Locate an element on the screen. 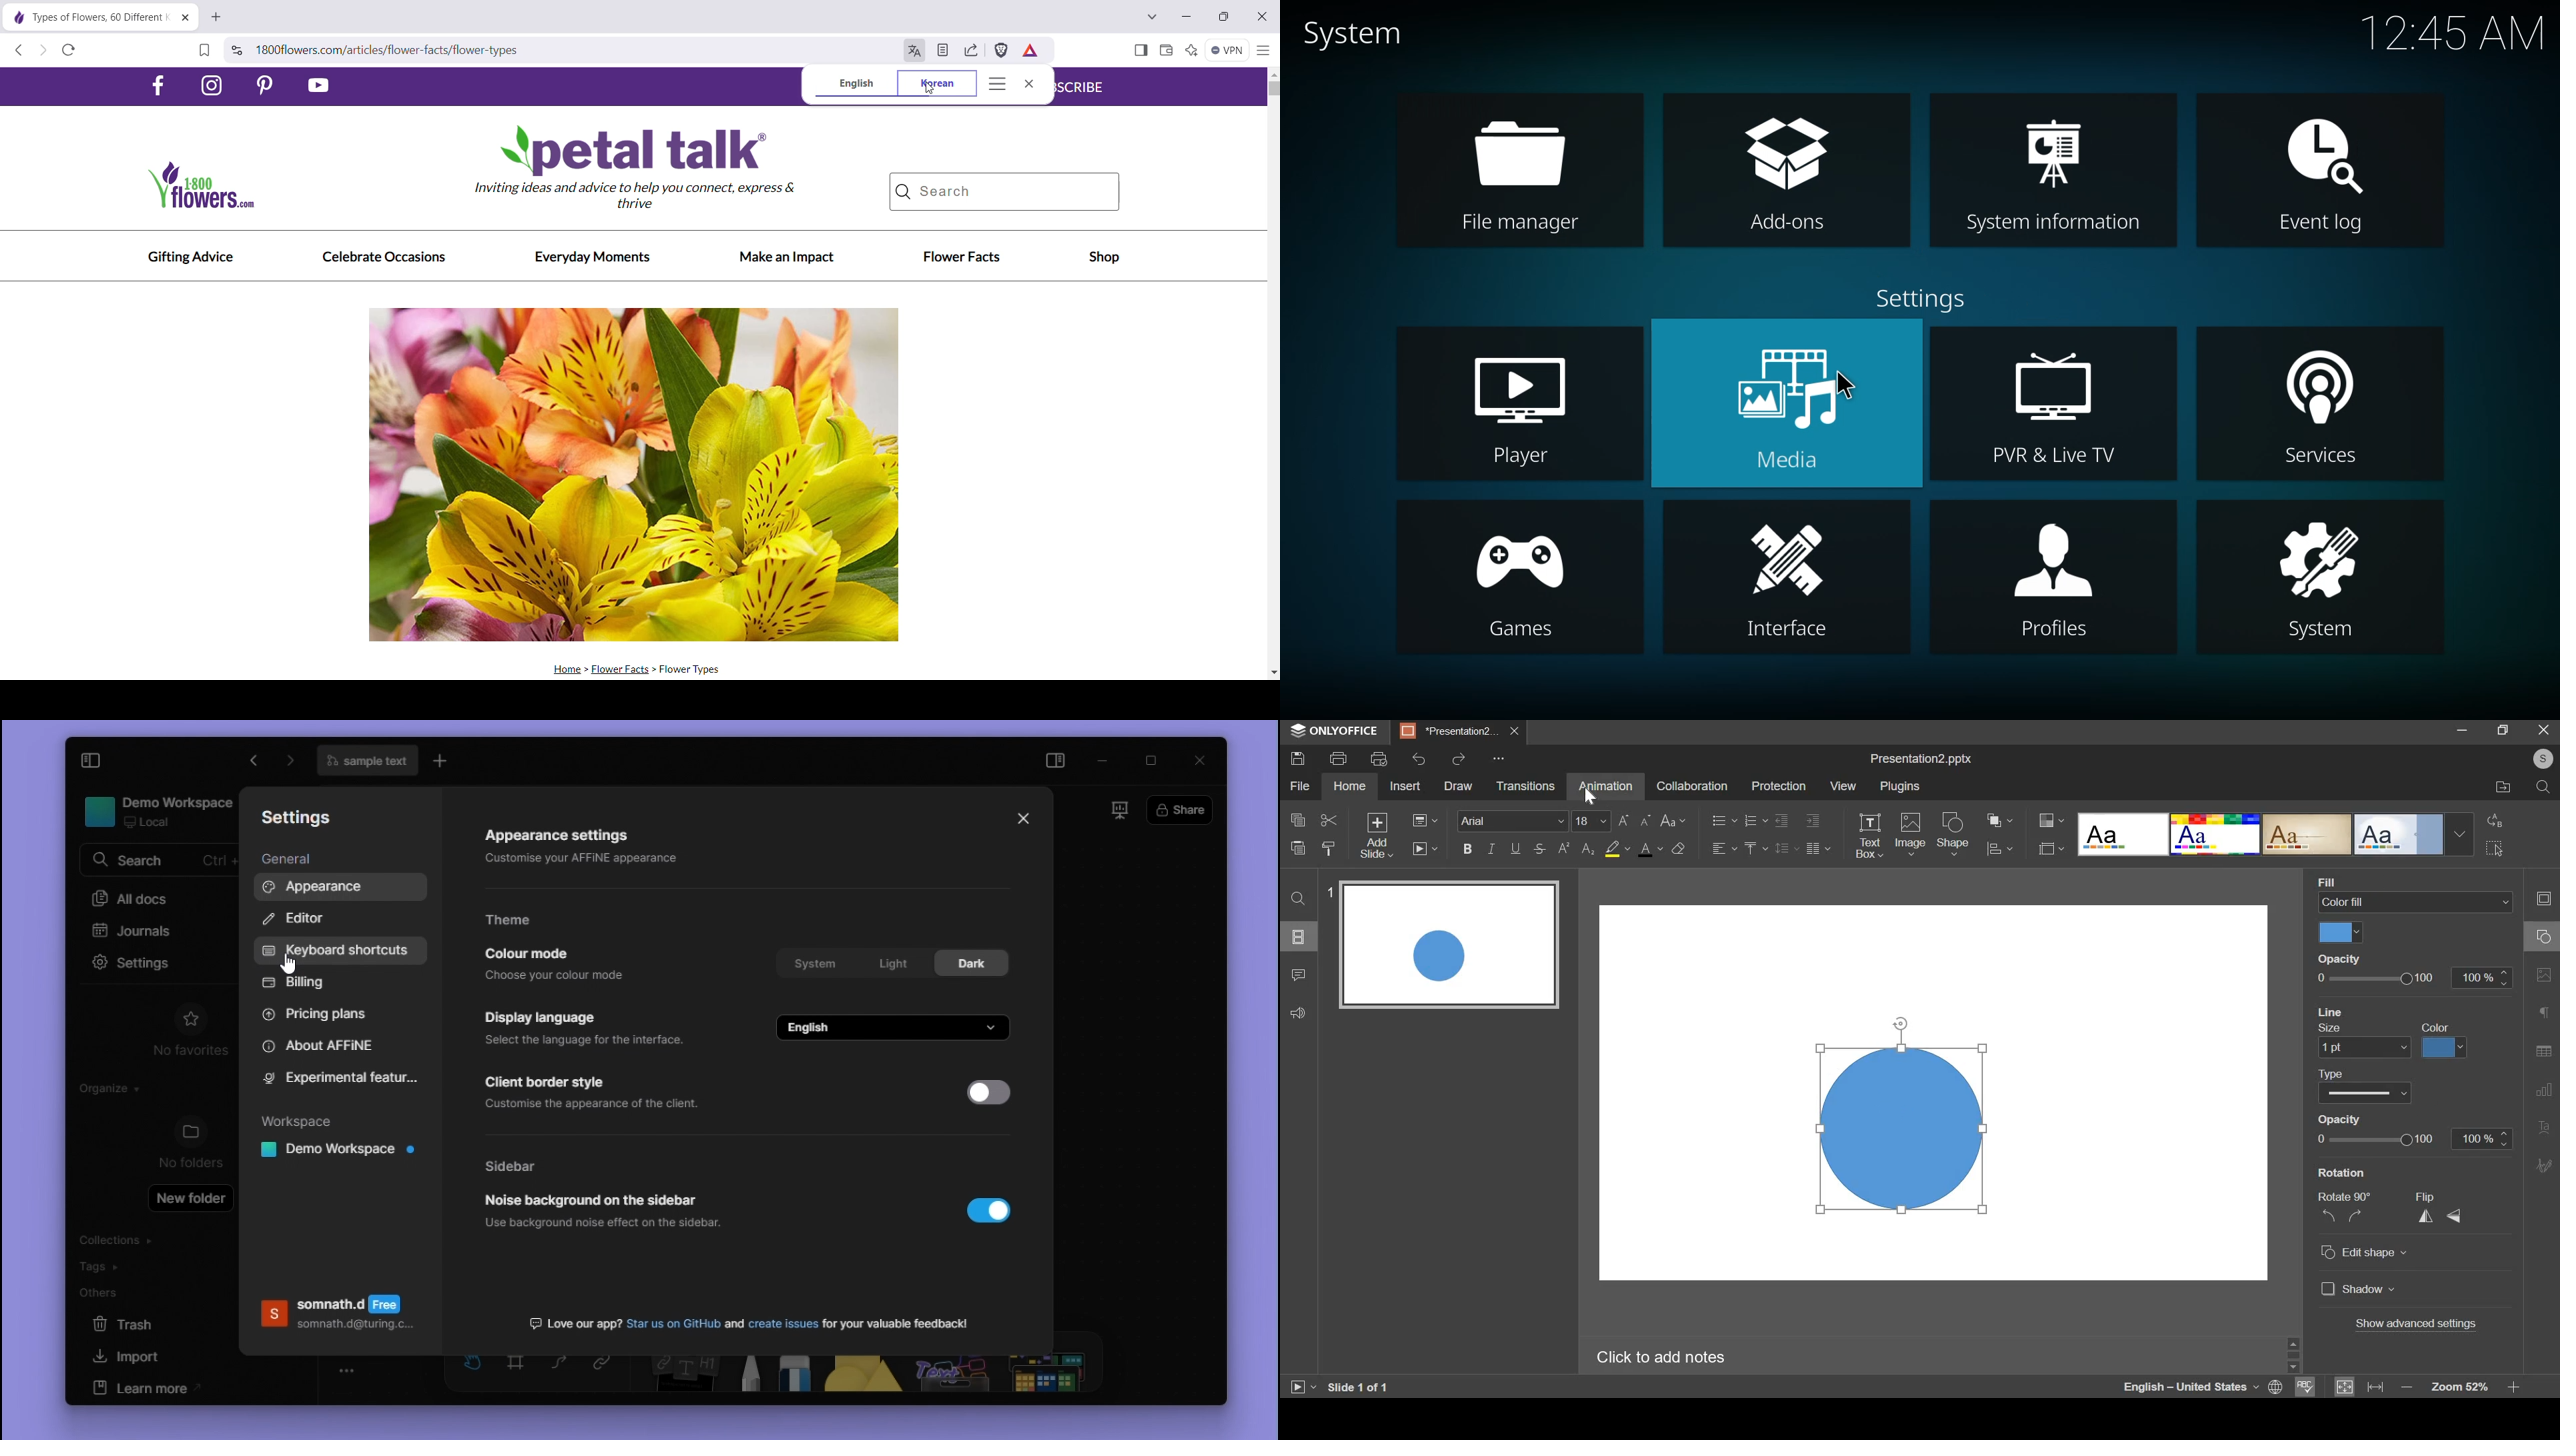  vertical alignment is located at coordinates (1756, 848).